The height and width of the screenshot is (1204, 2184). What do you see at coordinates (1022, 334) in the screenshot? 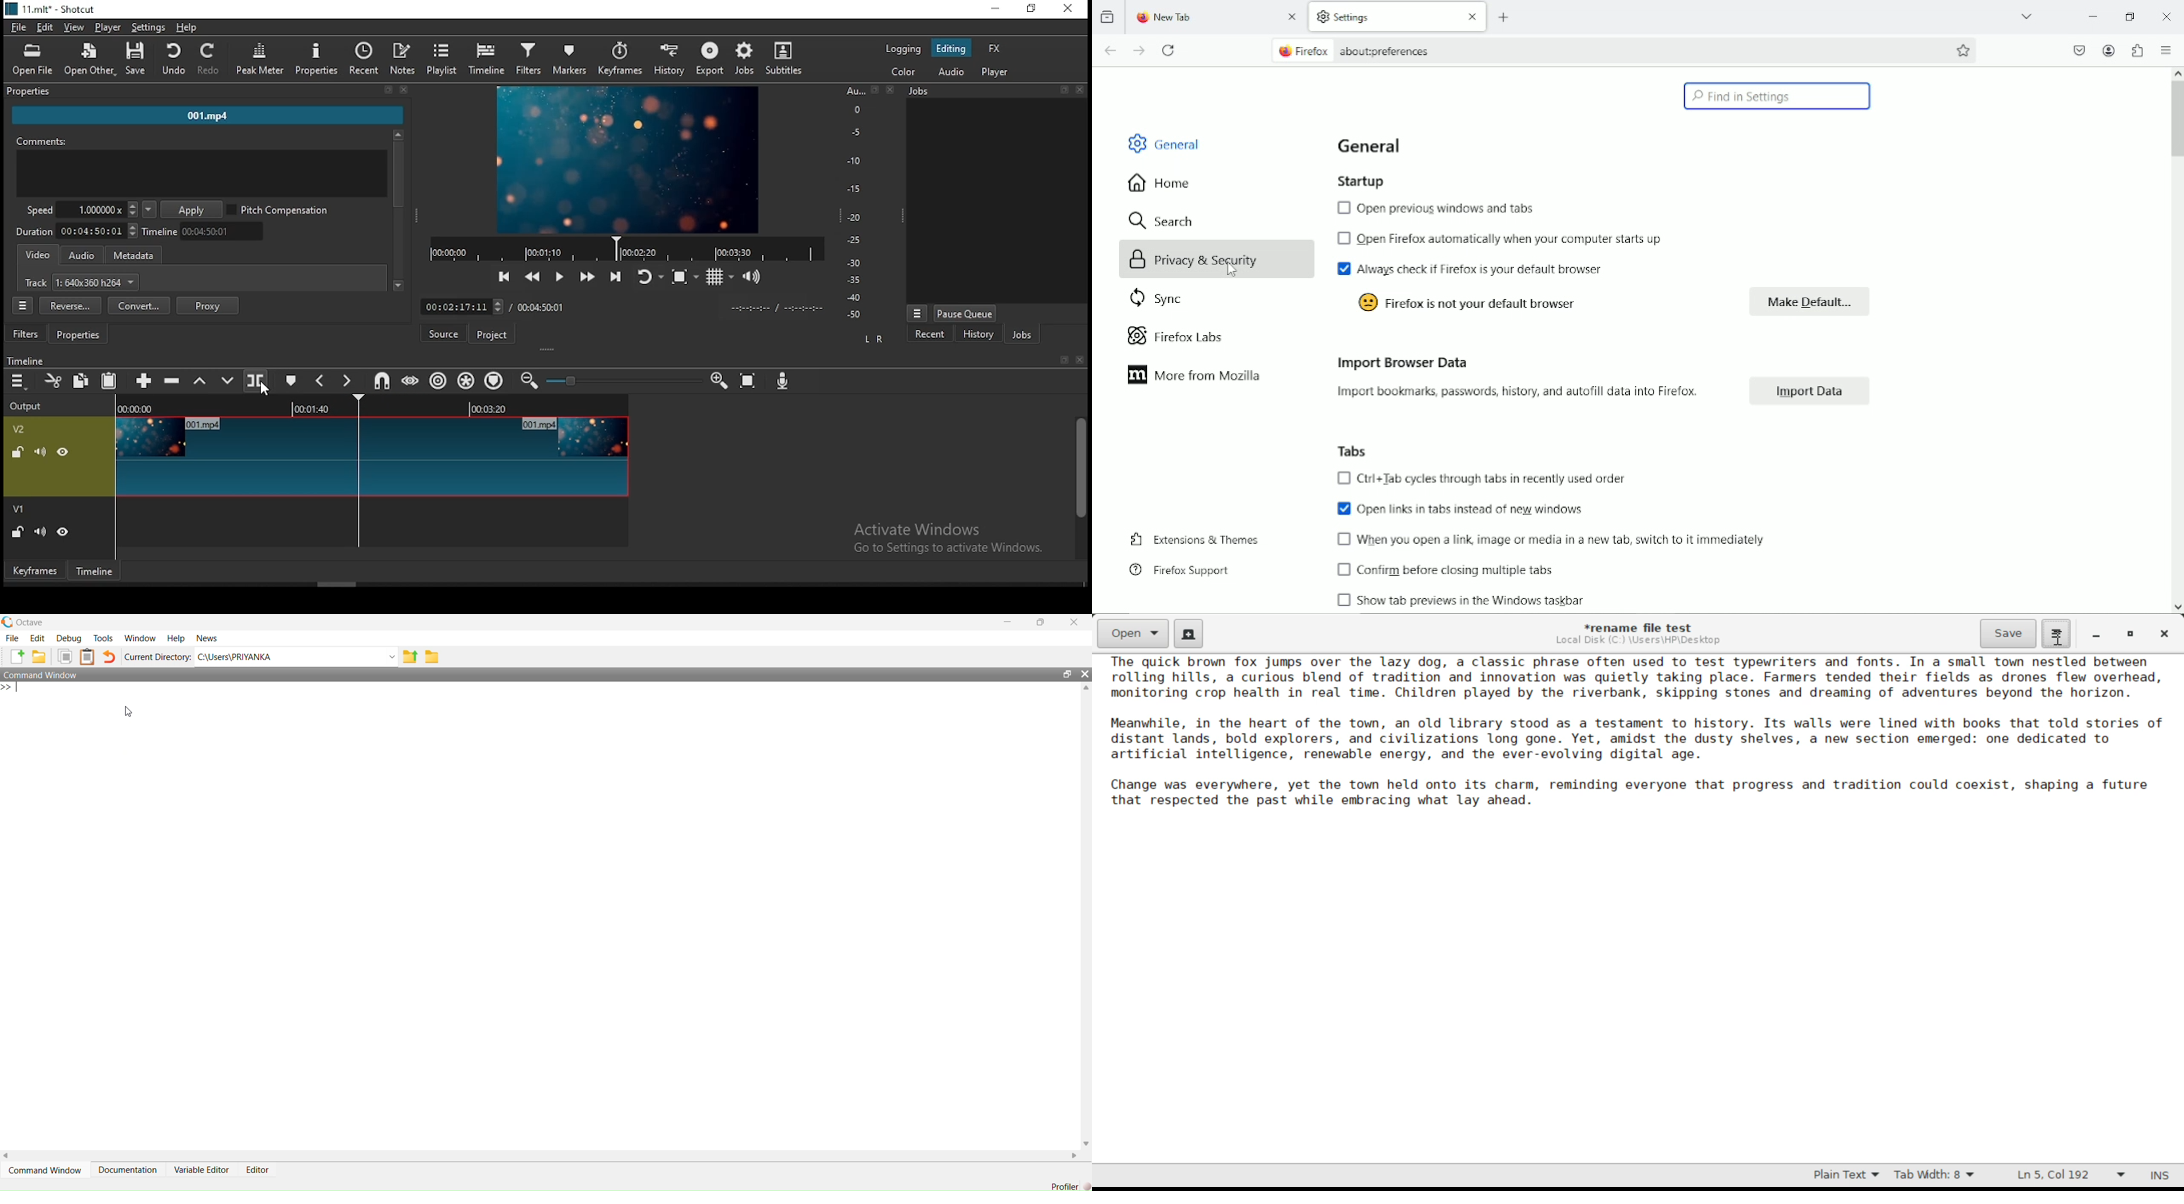
I see `jobs` at bounding box center [1022, 334].